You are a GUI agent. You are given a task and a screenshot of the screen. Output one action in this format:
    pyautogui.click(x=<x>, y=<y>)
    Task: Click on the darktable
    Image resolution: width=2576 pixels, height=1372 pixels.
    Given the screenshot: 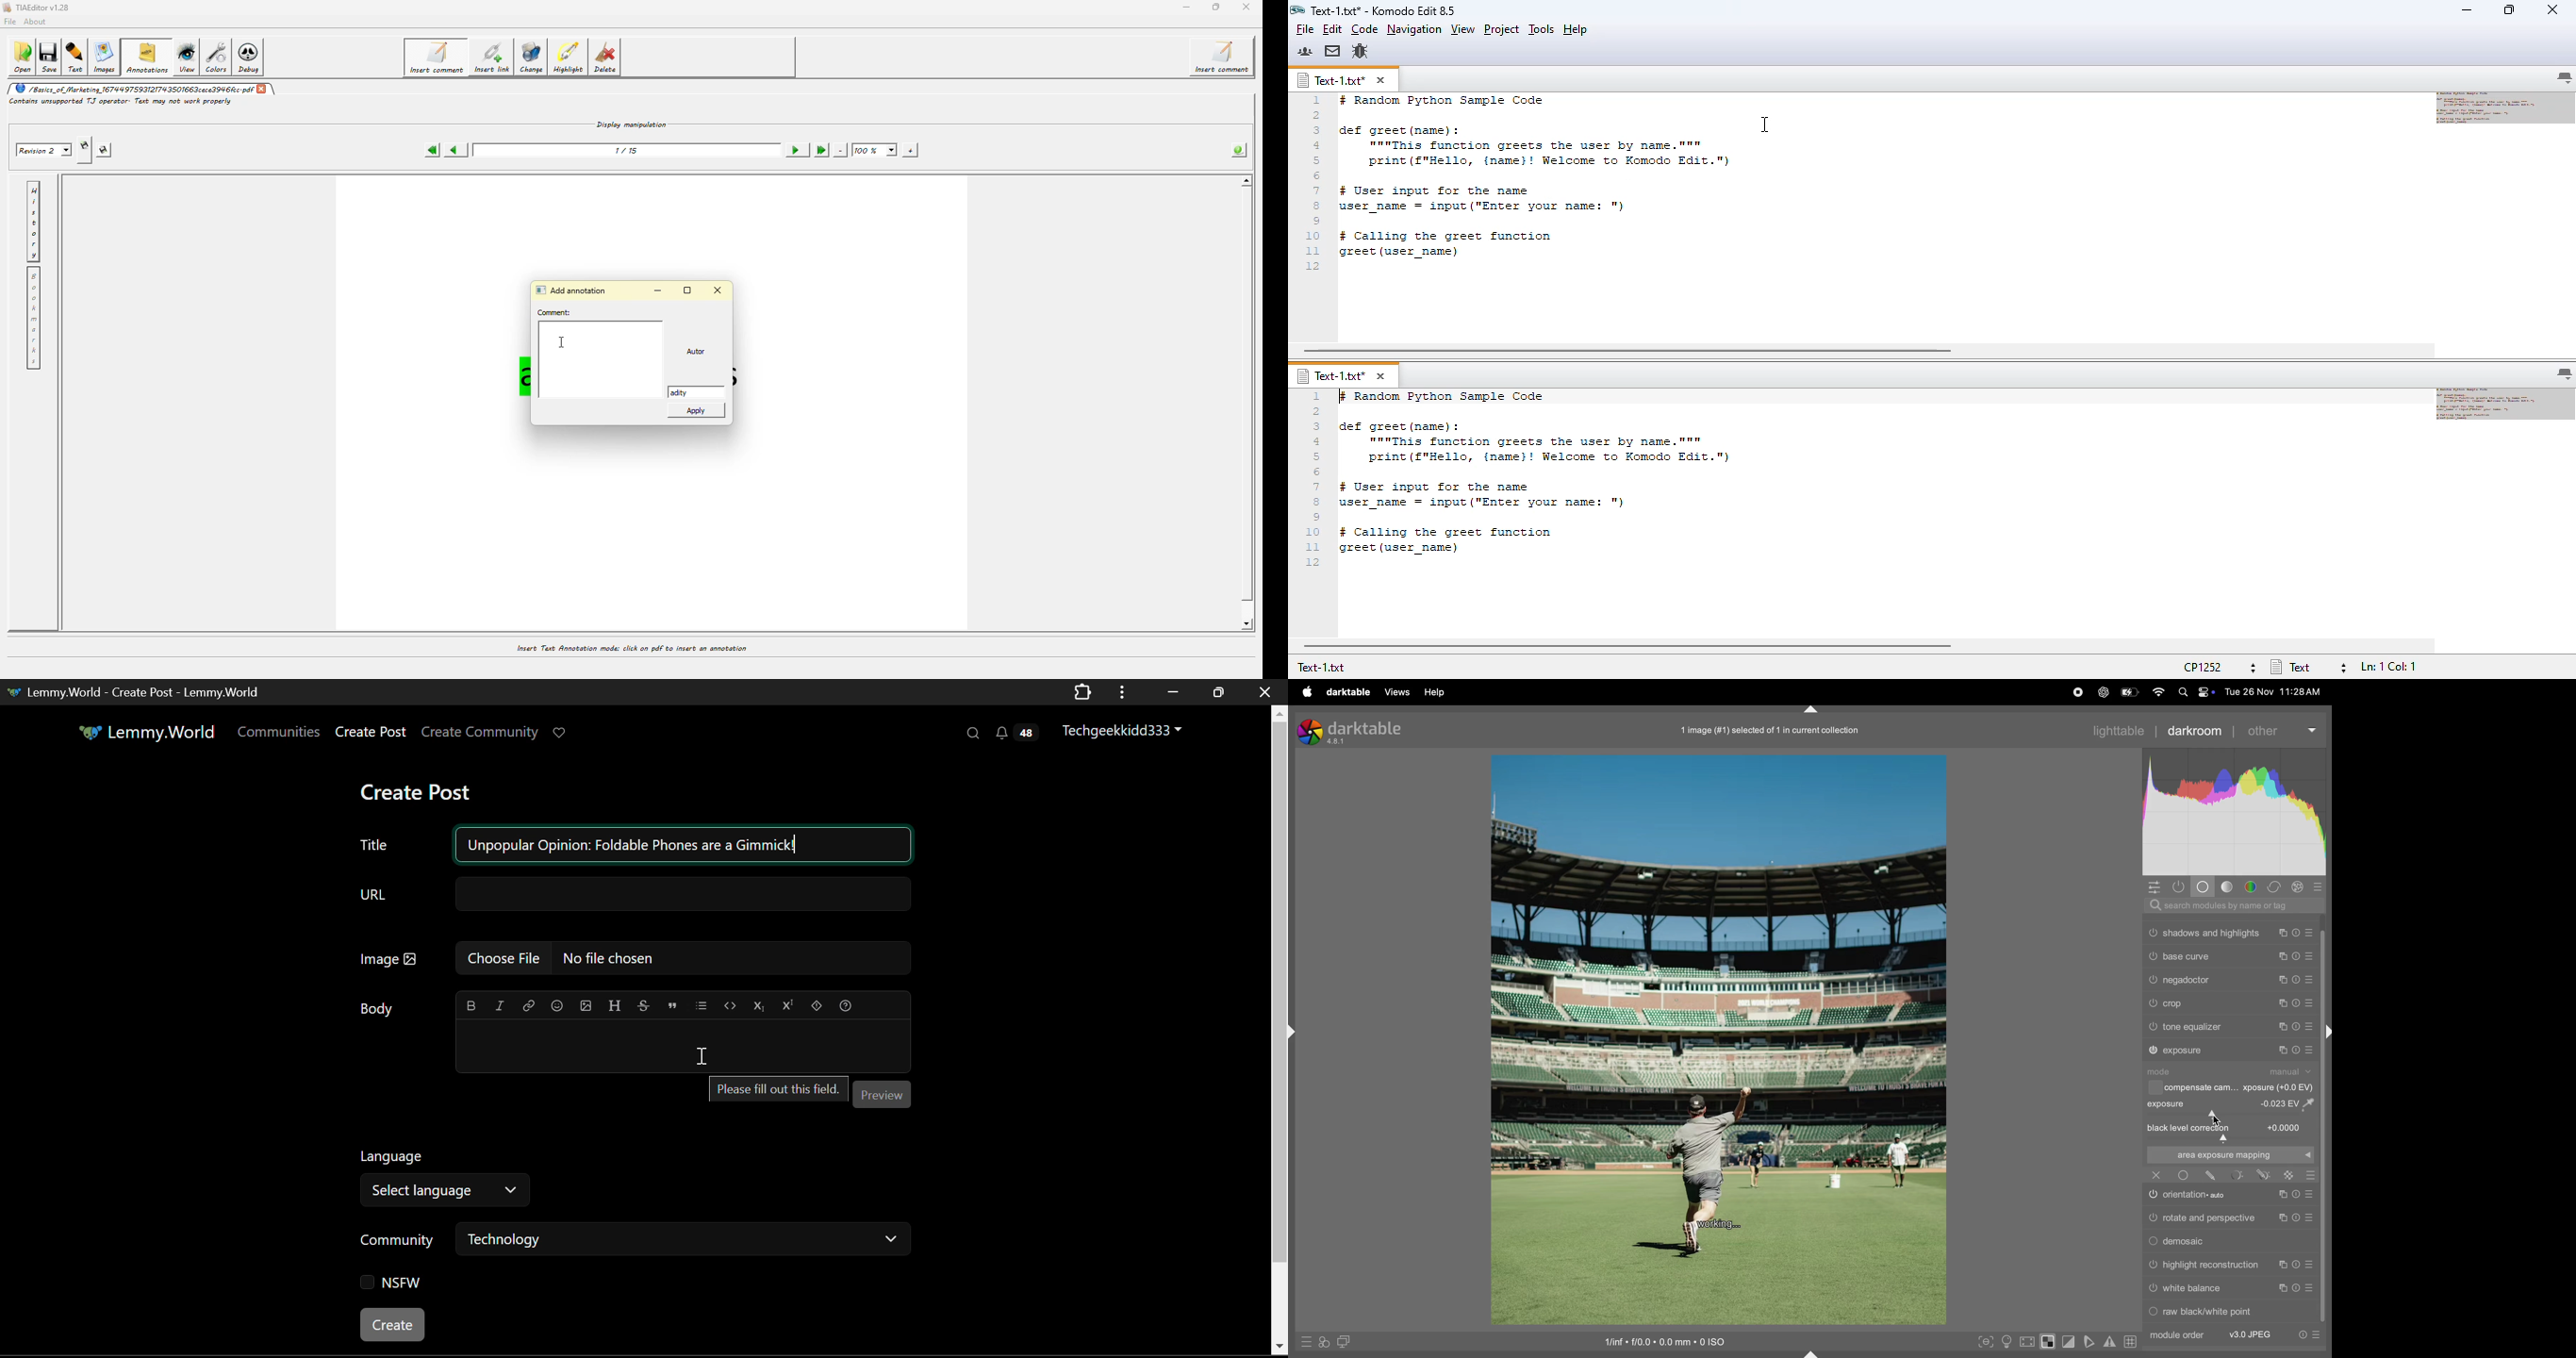 What is the action you would take?
    pyautogui.click(x=1366, y=728)
    